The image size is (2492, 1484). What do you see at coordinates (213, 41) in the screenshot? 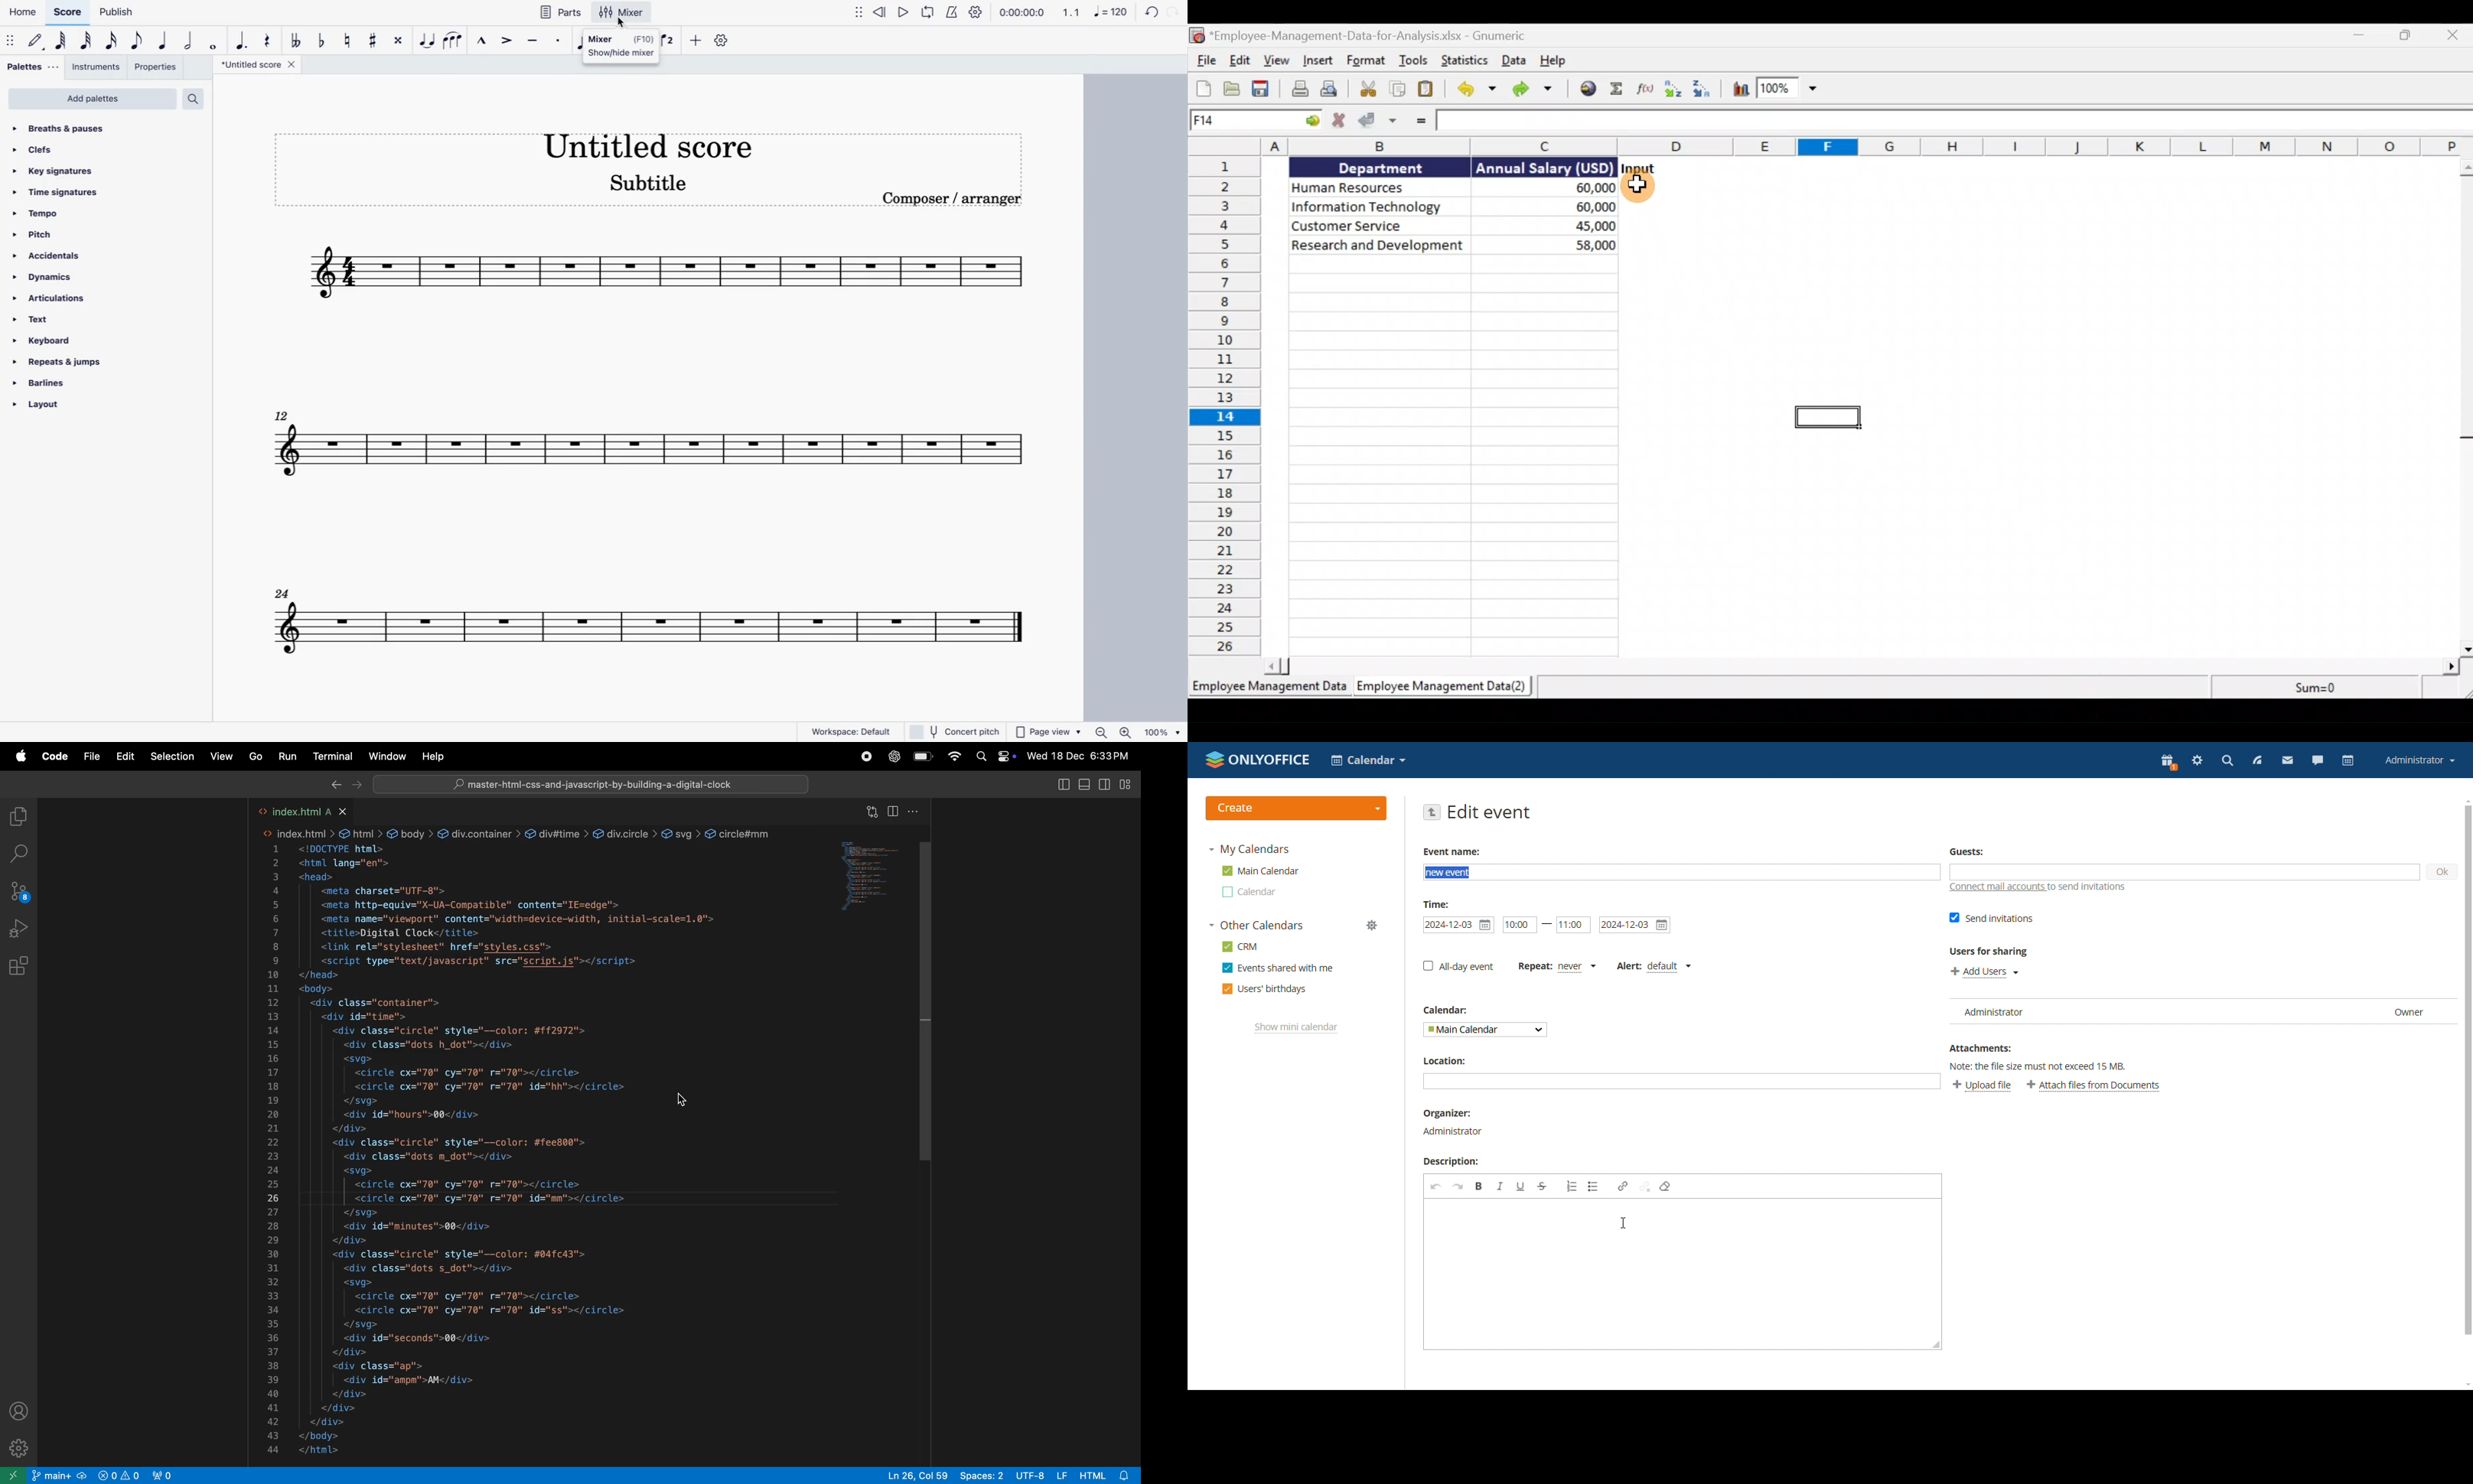
I see `full note` at bounding box center [213, 41].